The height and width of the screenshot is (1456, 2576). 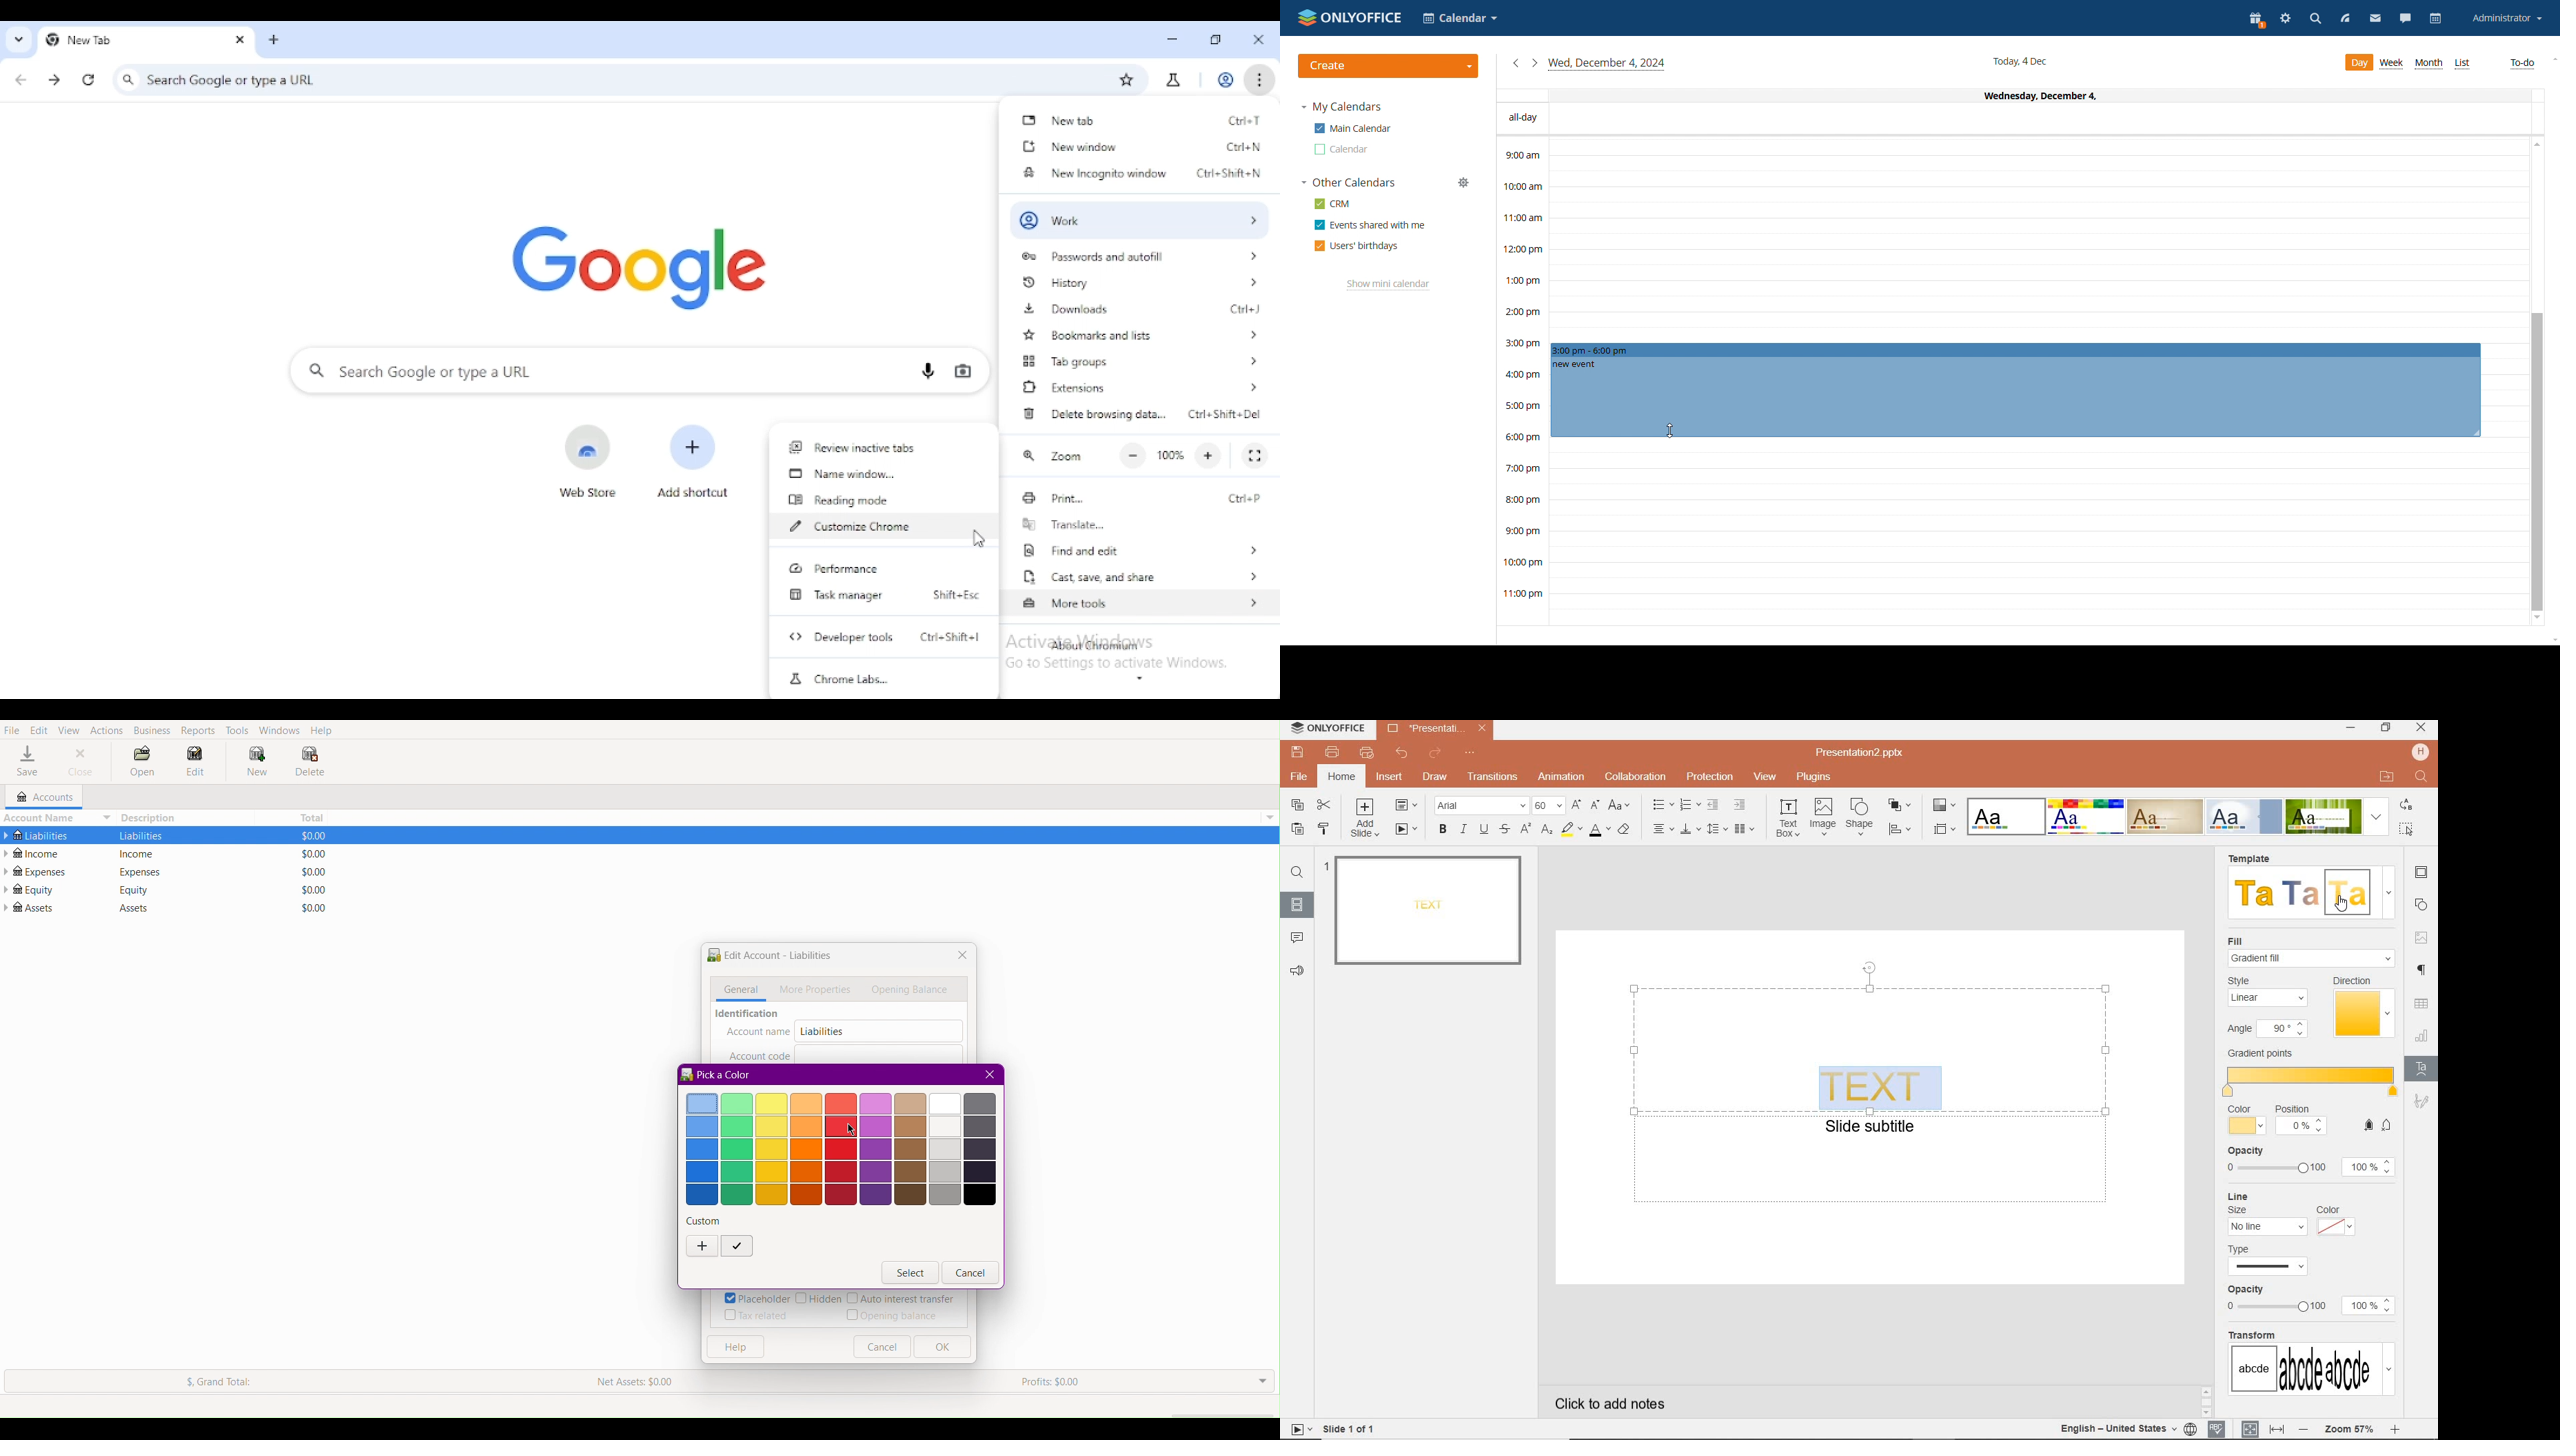 What do you see at coordinates (1410, 806) in the screenshot?
I see `CHANGE SLIDE LAYOUT` at bounding box center [1410, 806].